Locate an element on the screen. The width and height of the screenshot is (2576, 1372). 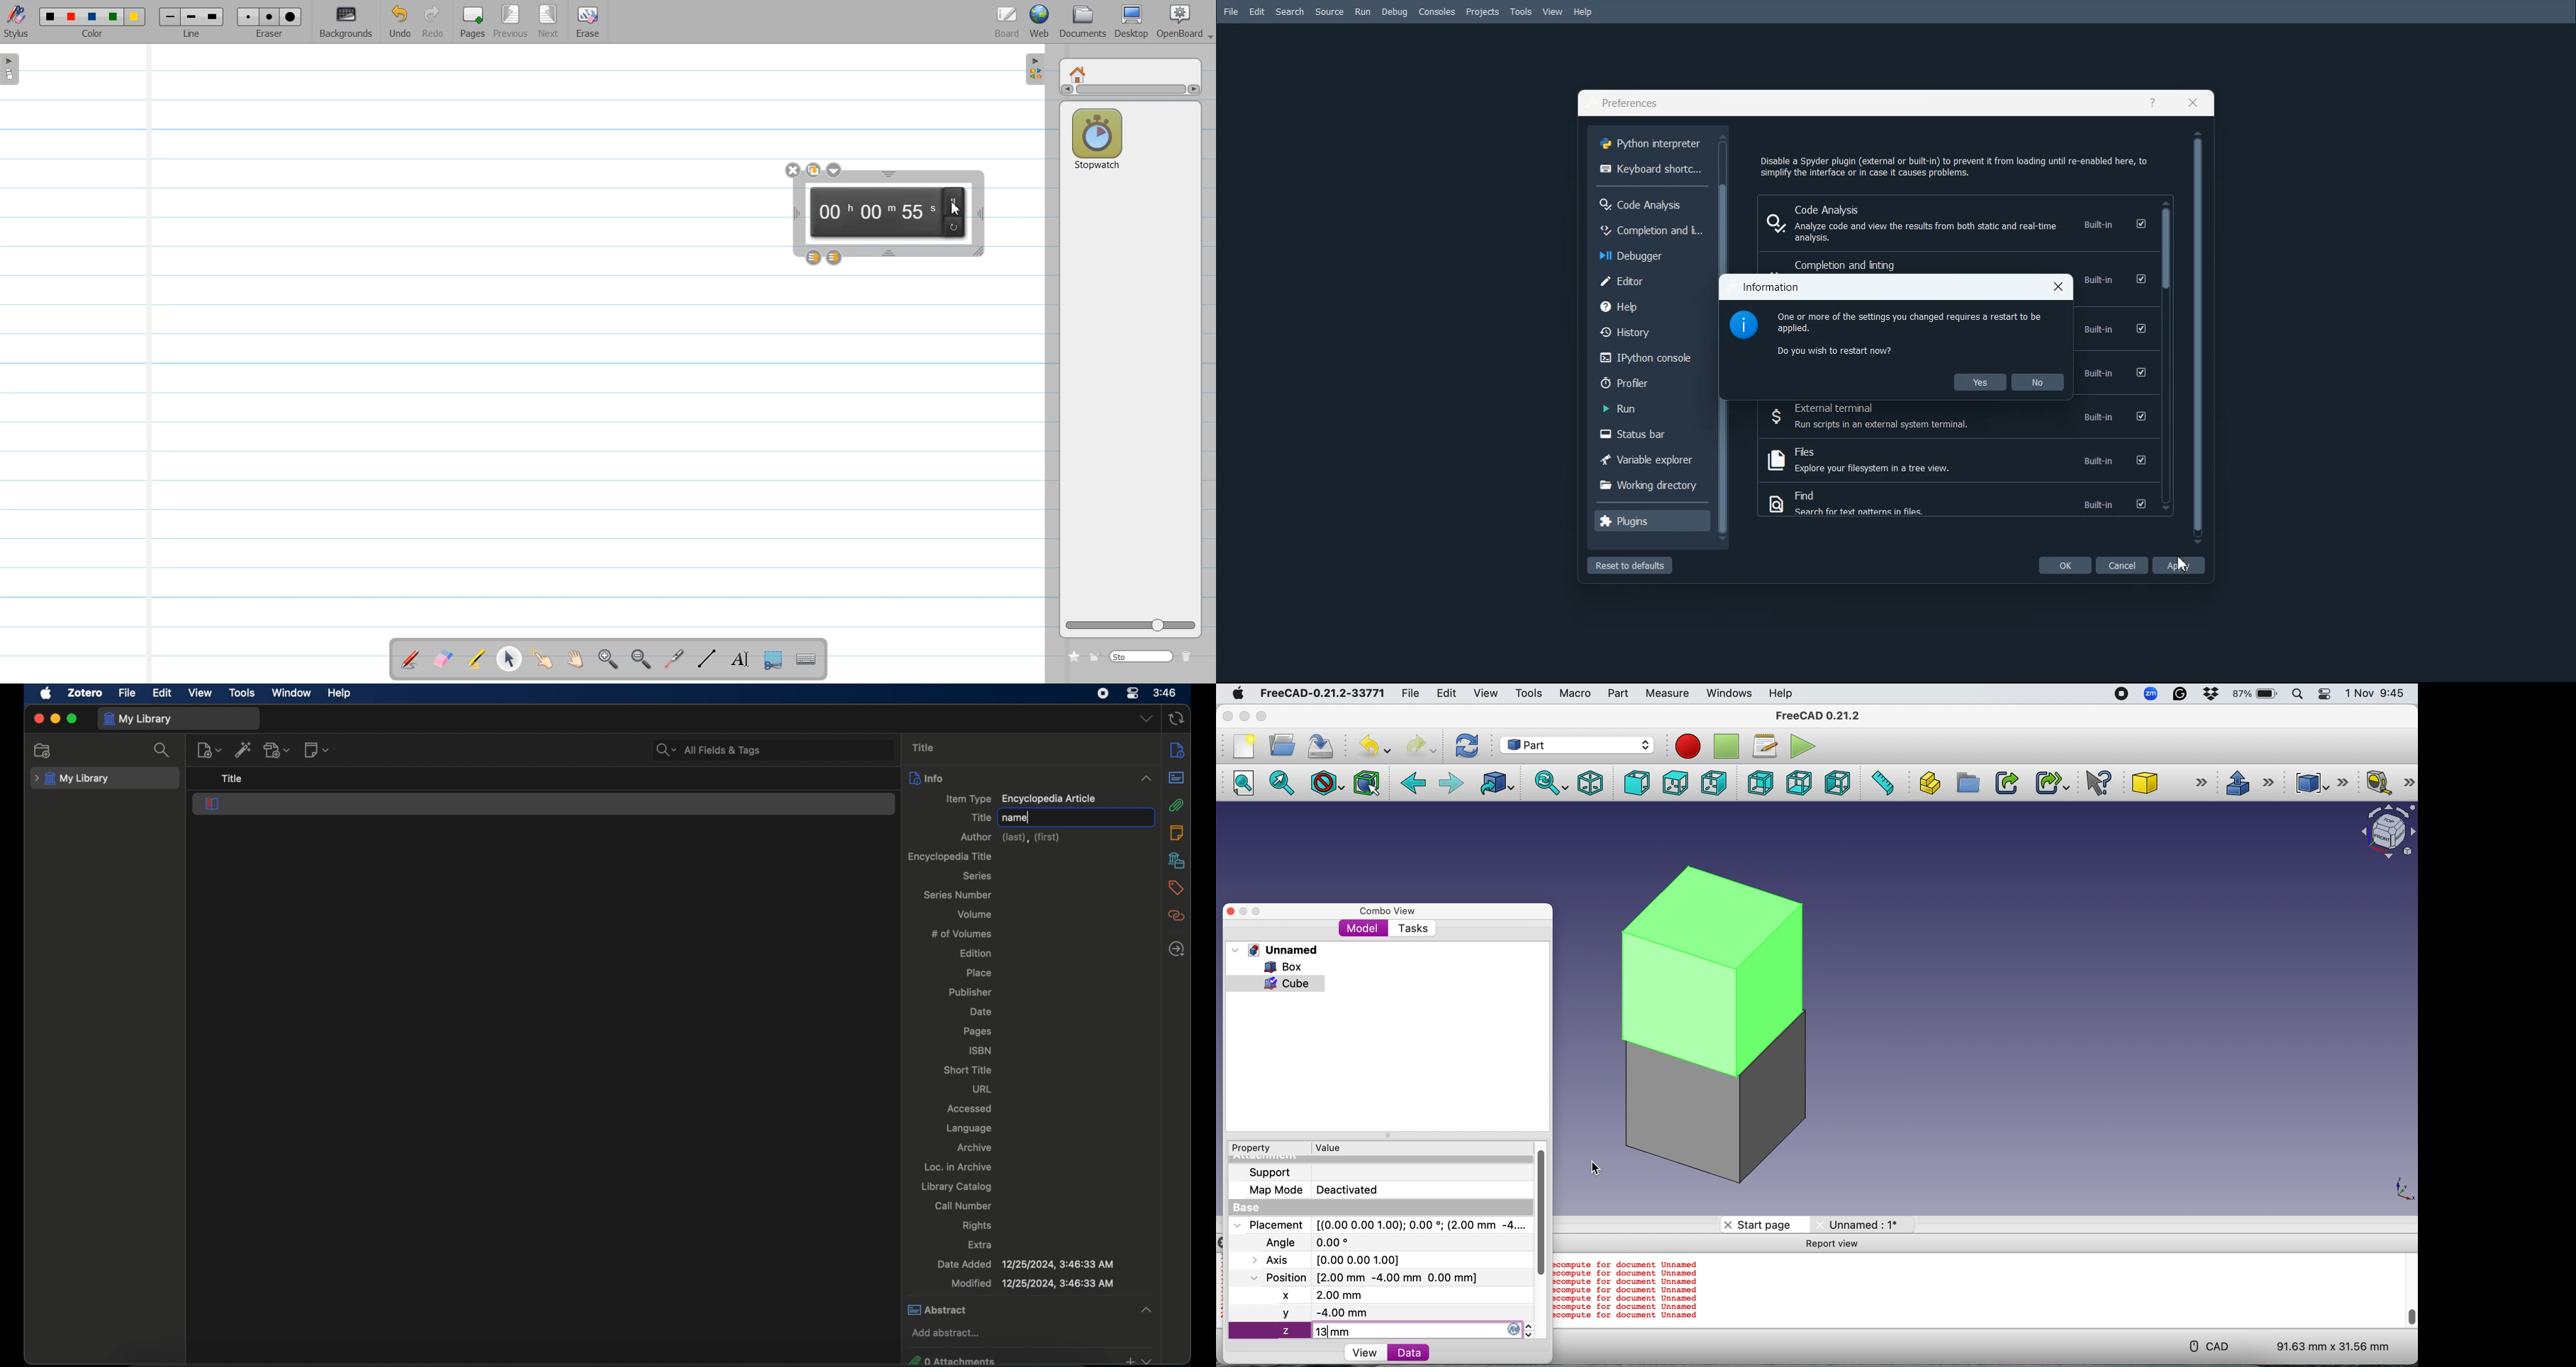
Record macros is located at coordinates (1691, 747).